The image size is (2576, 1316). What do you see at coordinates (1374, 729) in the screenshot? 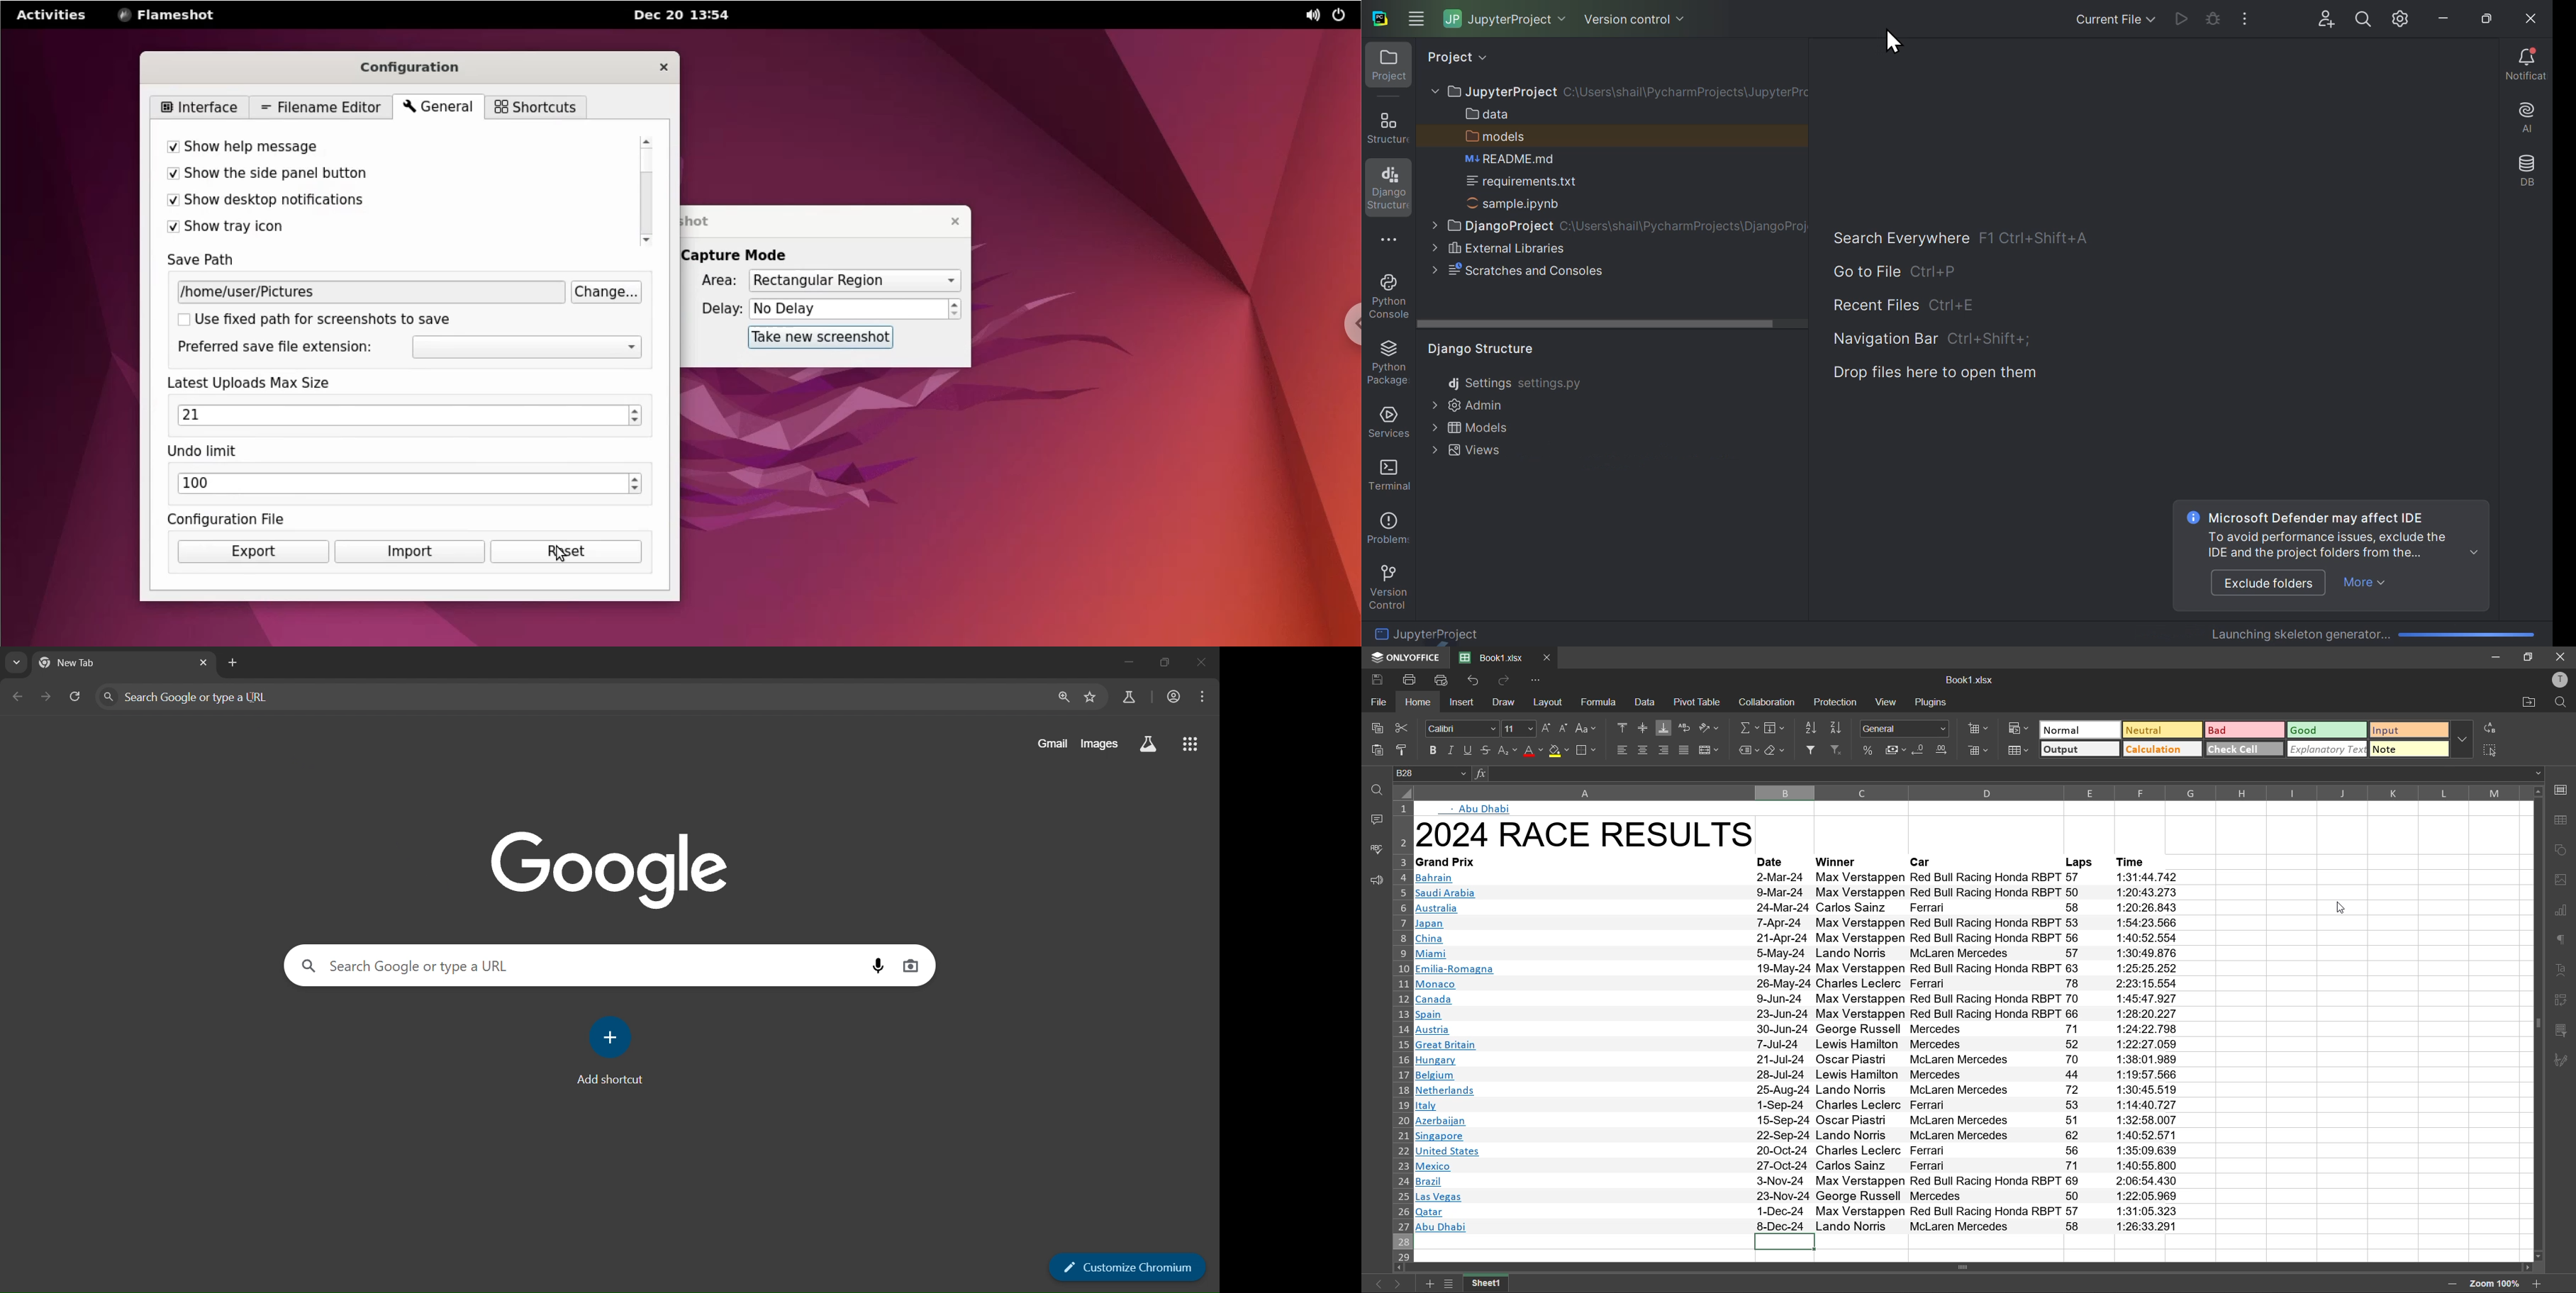
I see `copy` at bounding box center [1374, 729].